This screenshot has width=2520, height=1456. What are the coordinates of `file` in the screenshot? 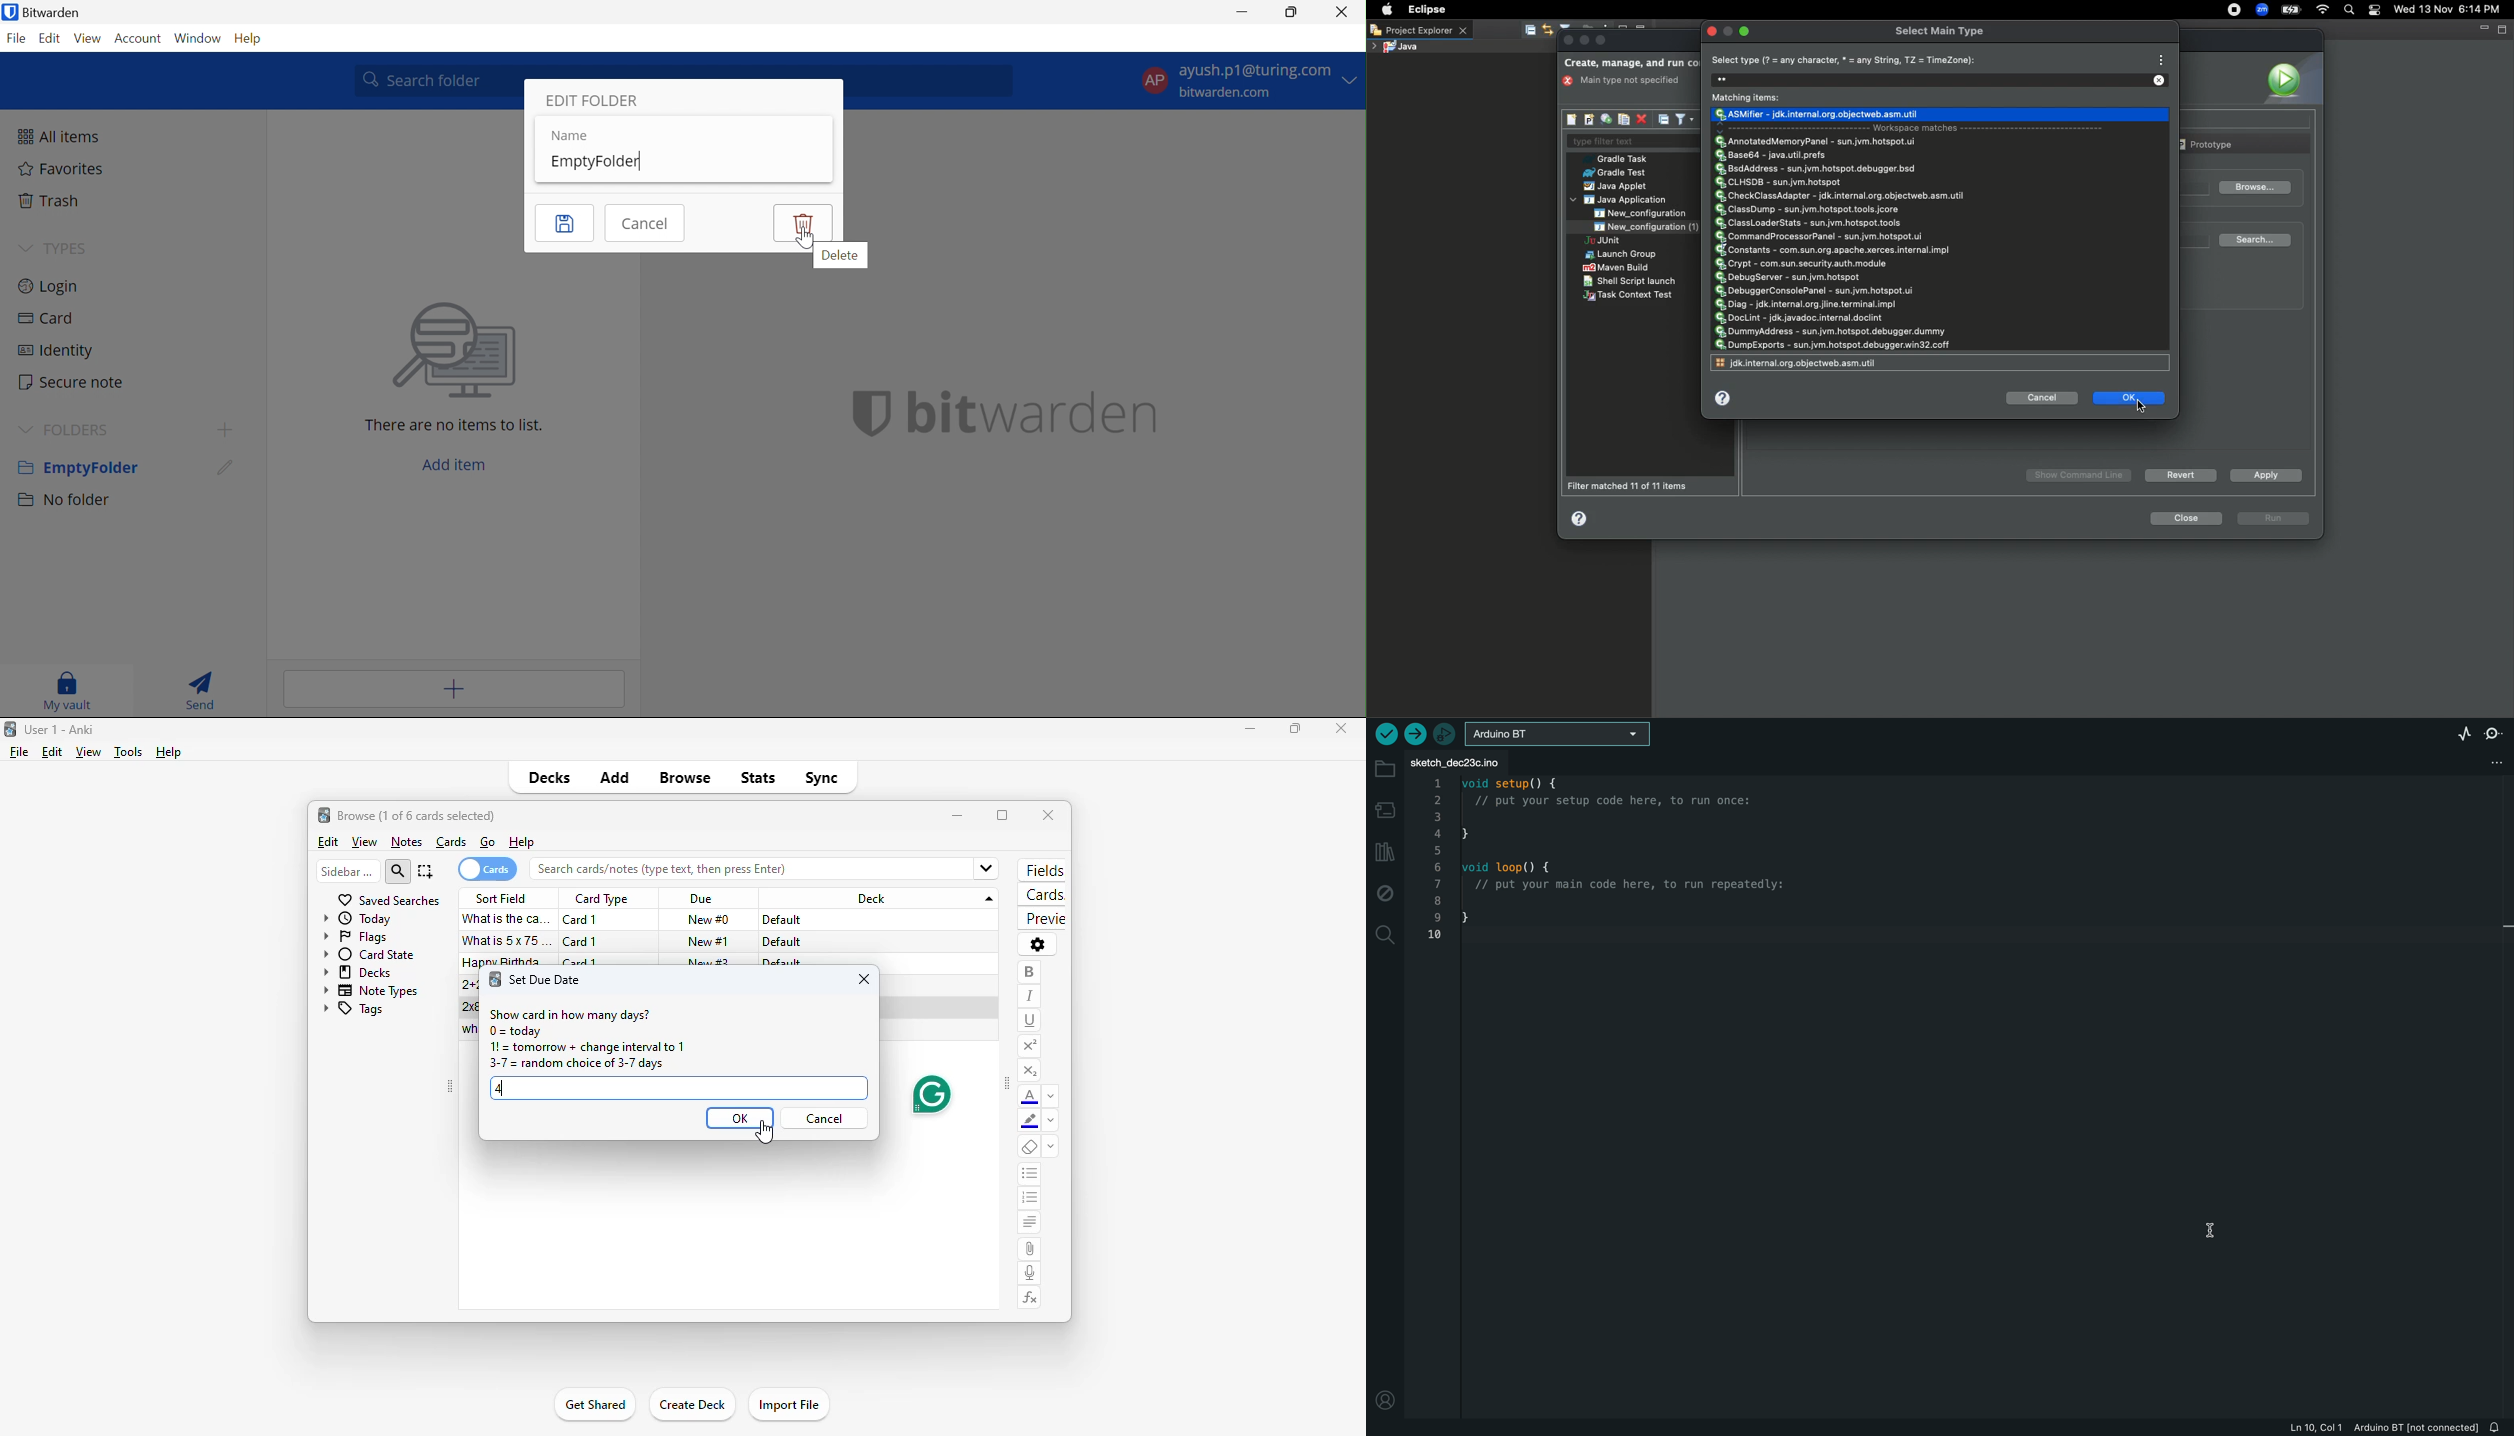 It's located at (19, 752).